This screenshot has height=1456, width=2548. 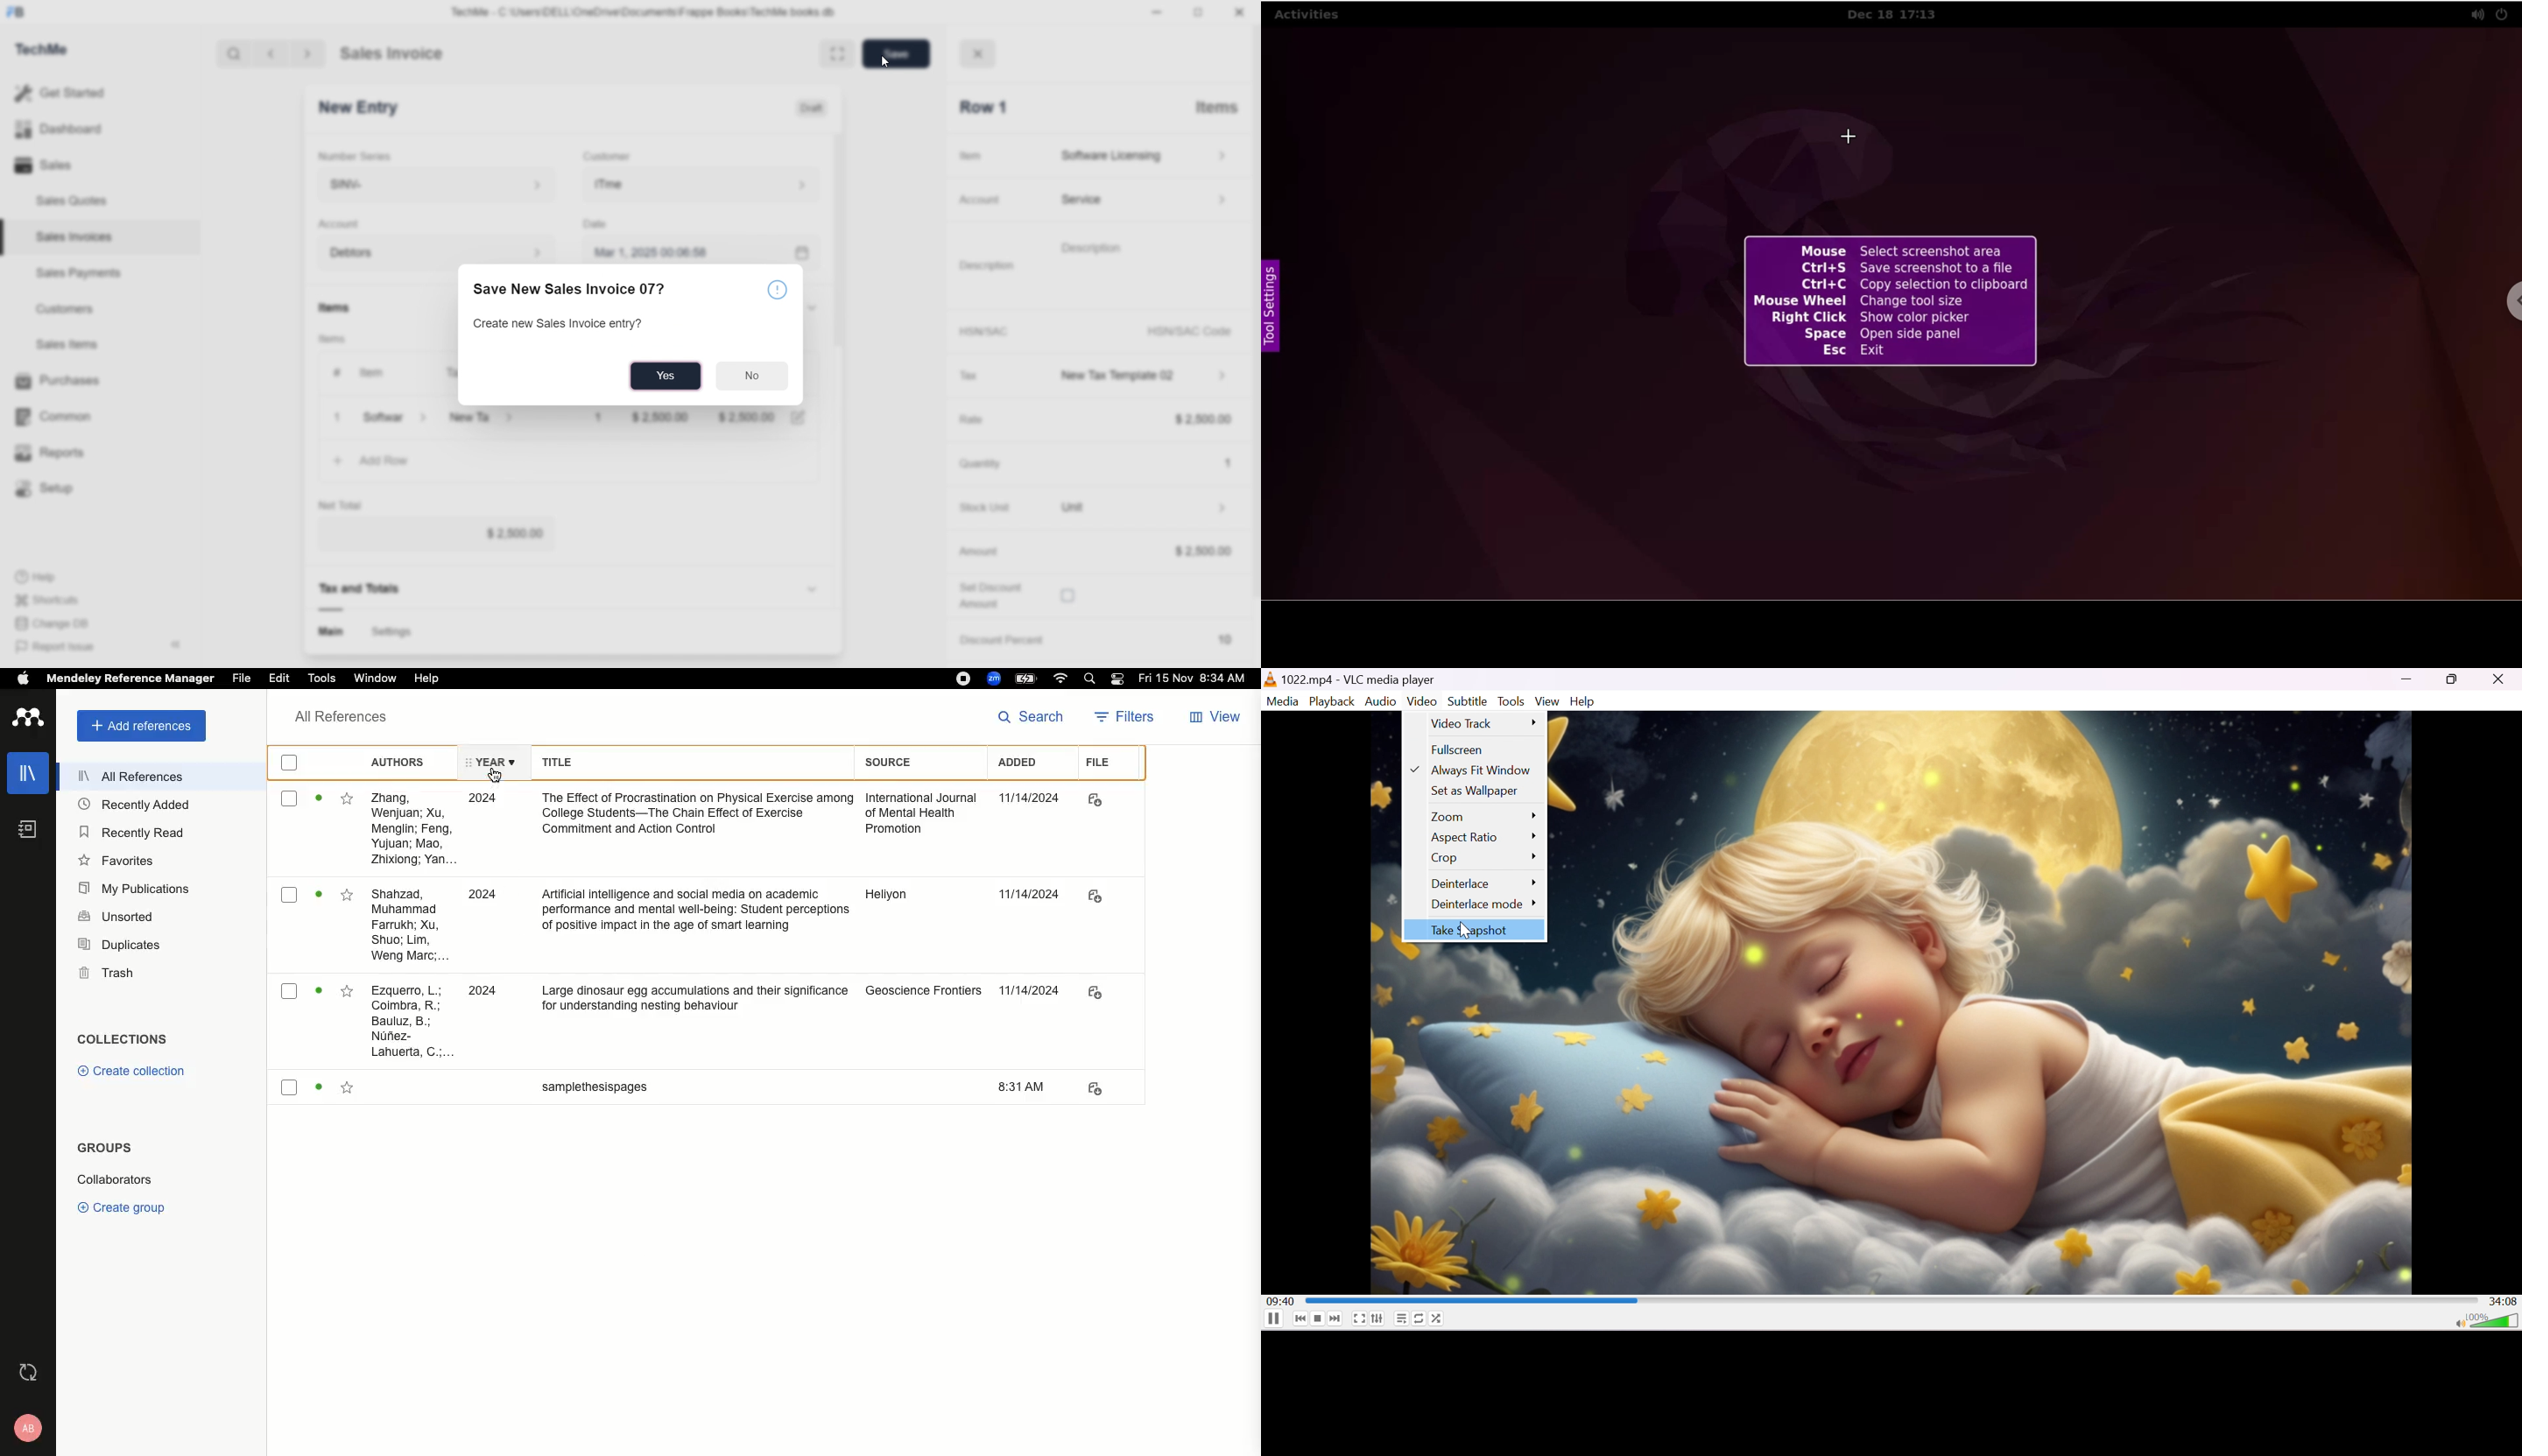 I want to click on Take screenshot, so click(x=1471, y=931).